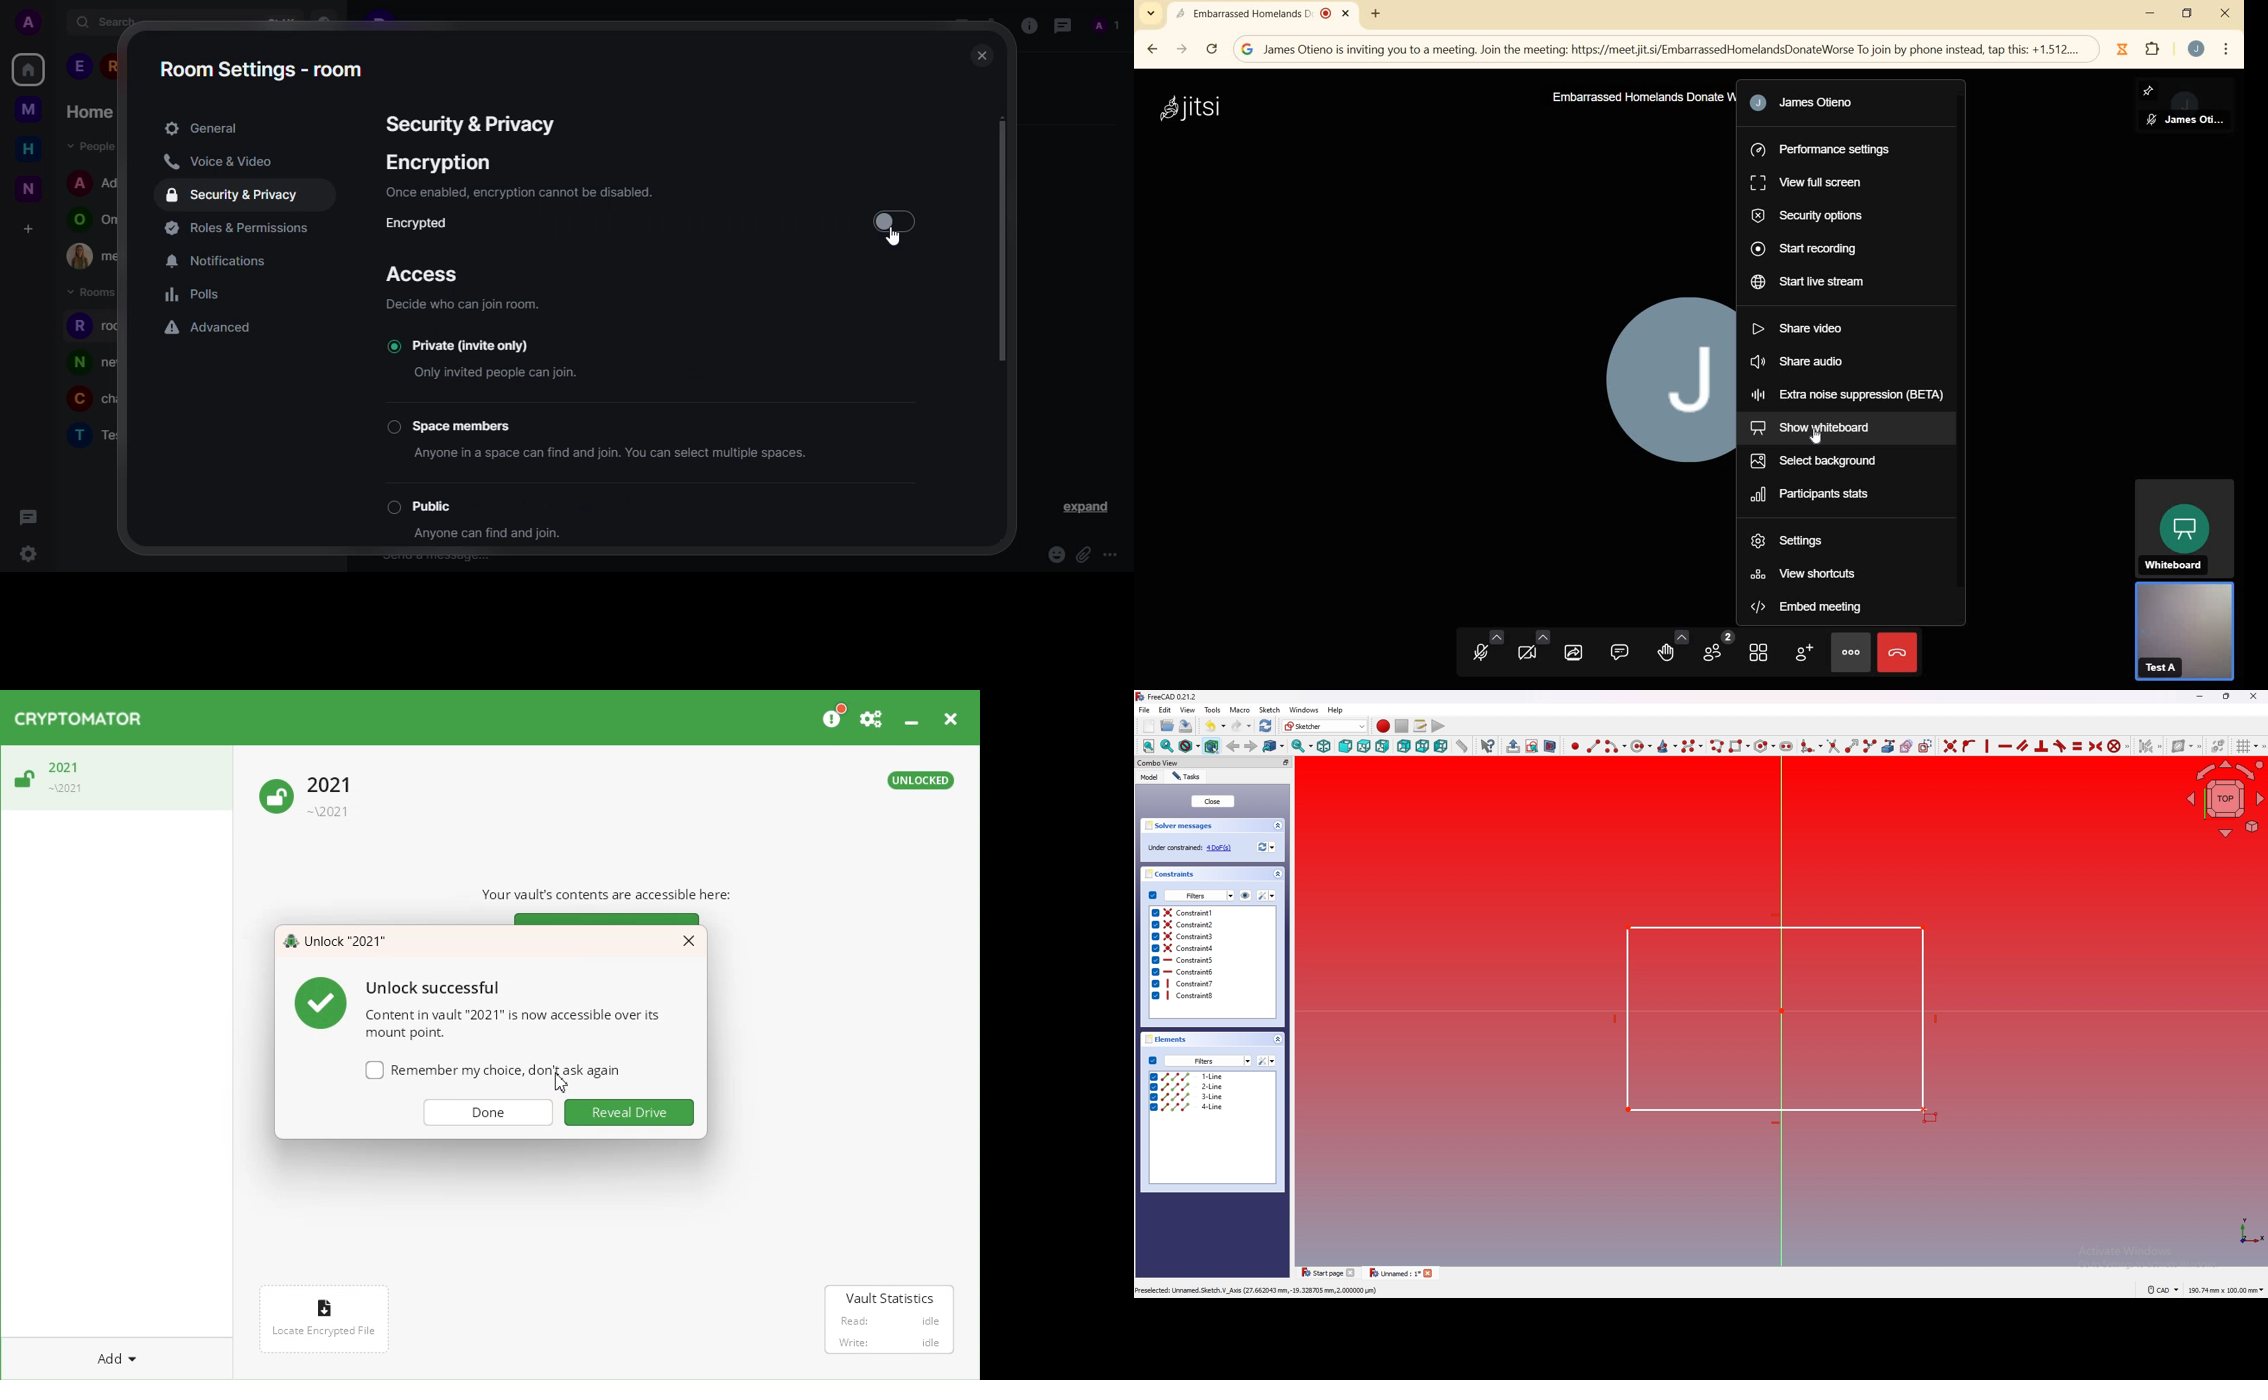 This screenshot has height=1400, width=2268. Describe the element at coordinates (76, 402) in the screenshot. I see `profile` at that location.